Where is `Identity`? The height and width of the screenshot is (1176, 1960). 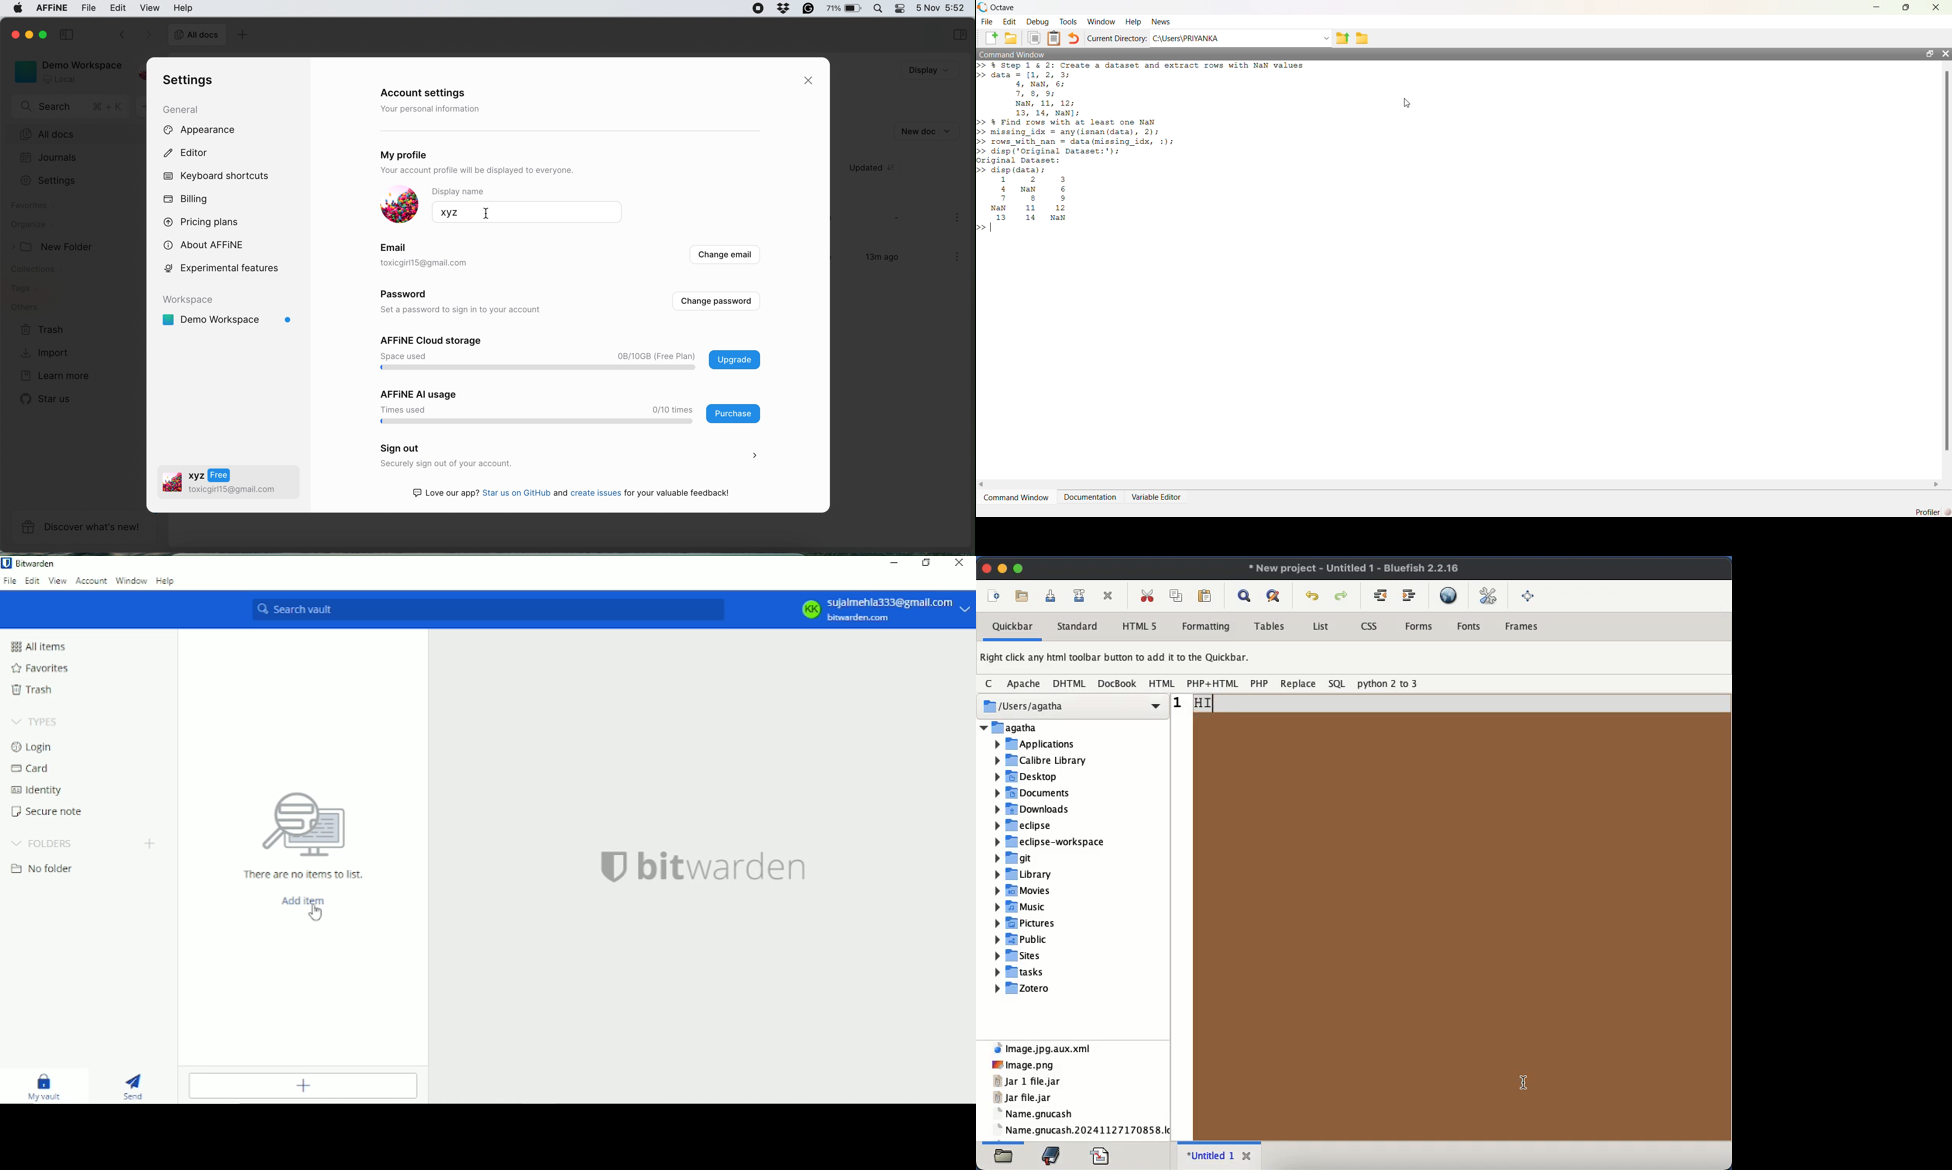
Identity is located at coordinates (36, 791).